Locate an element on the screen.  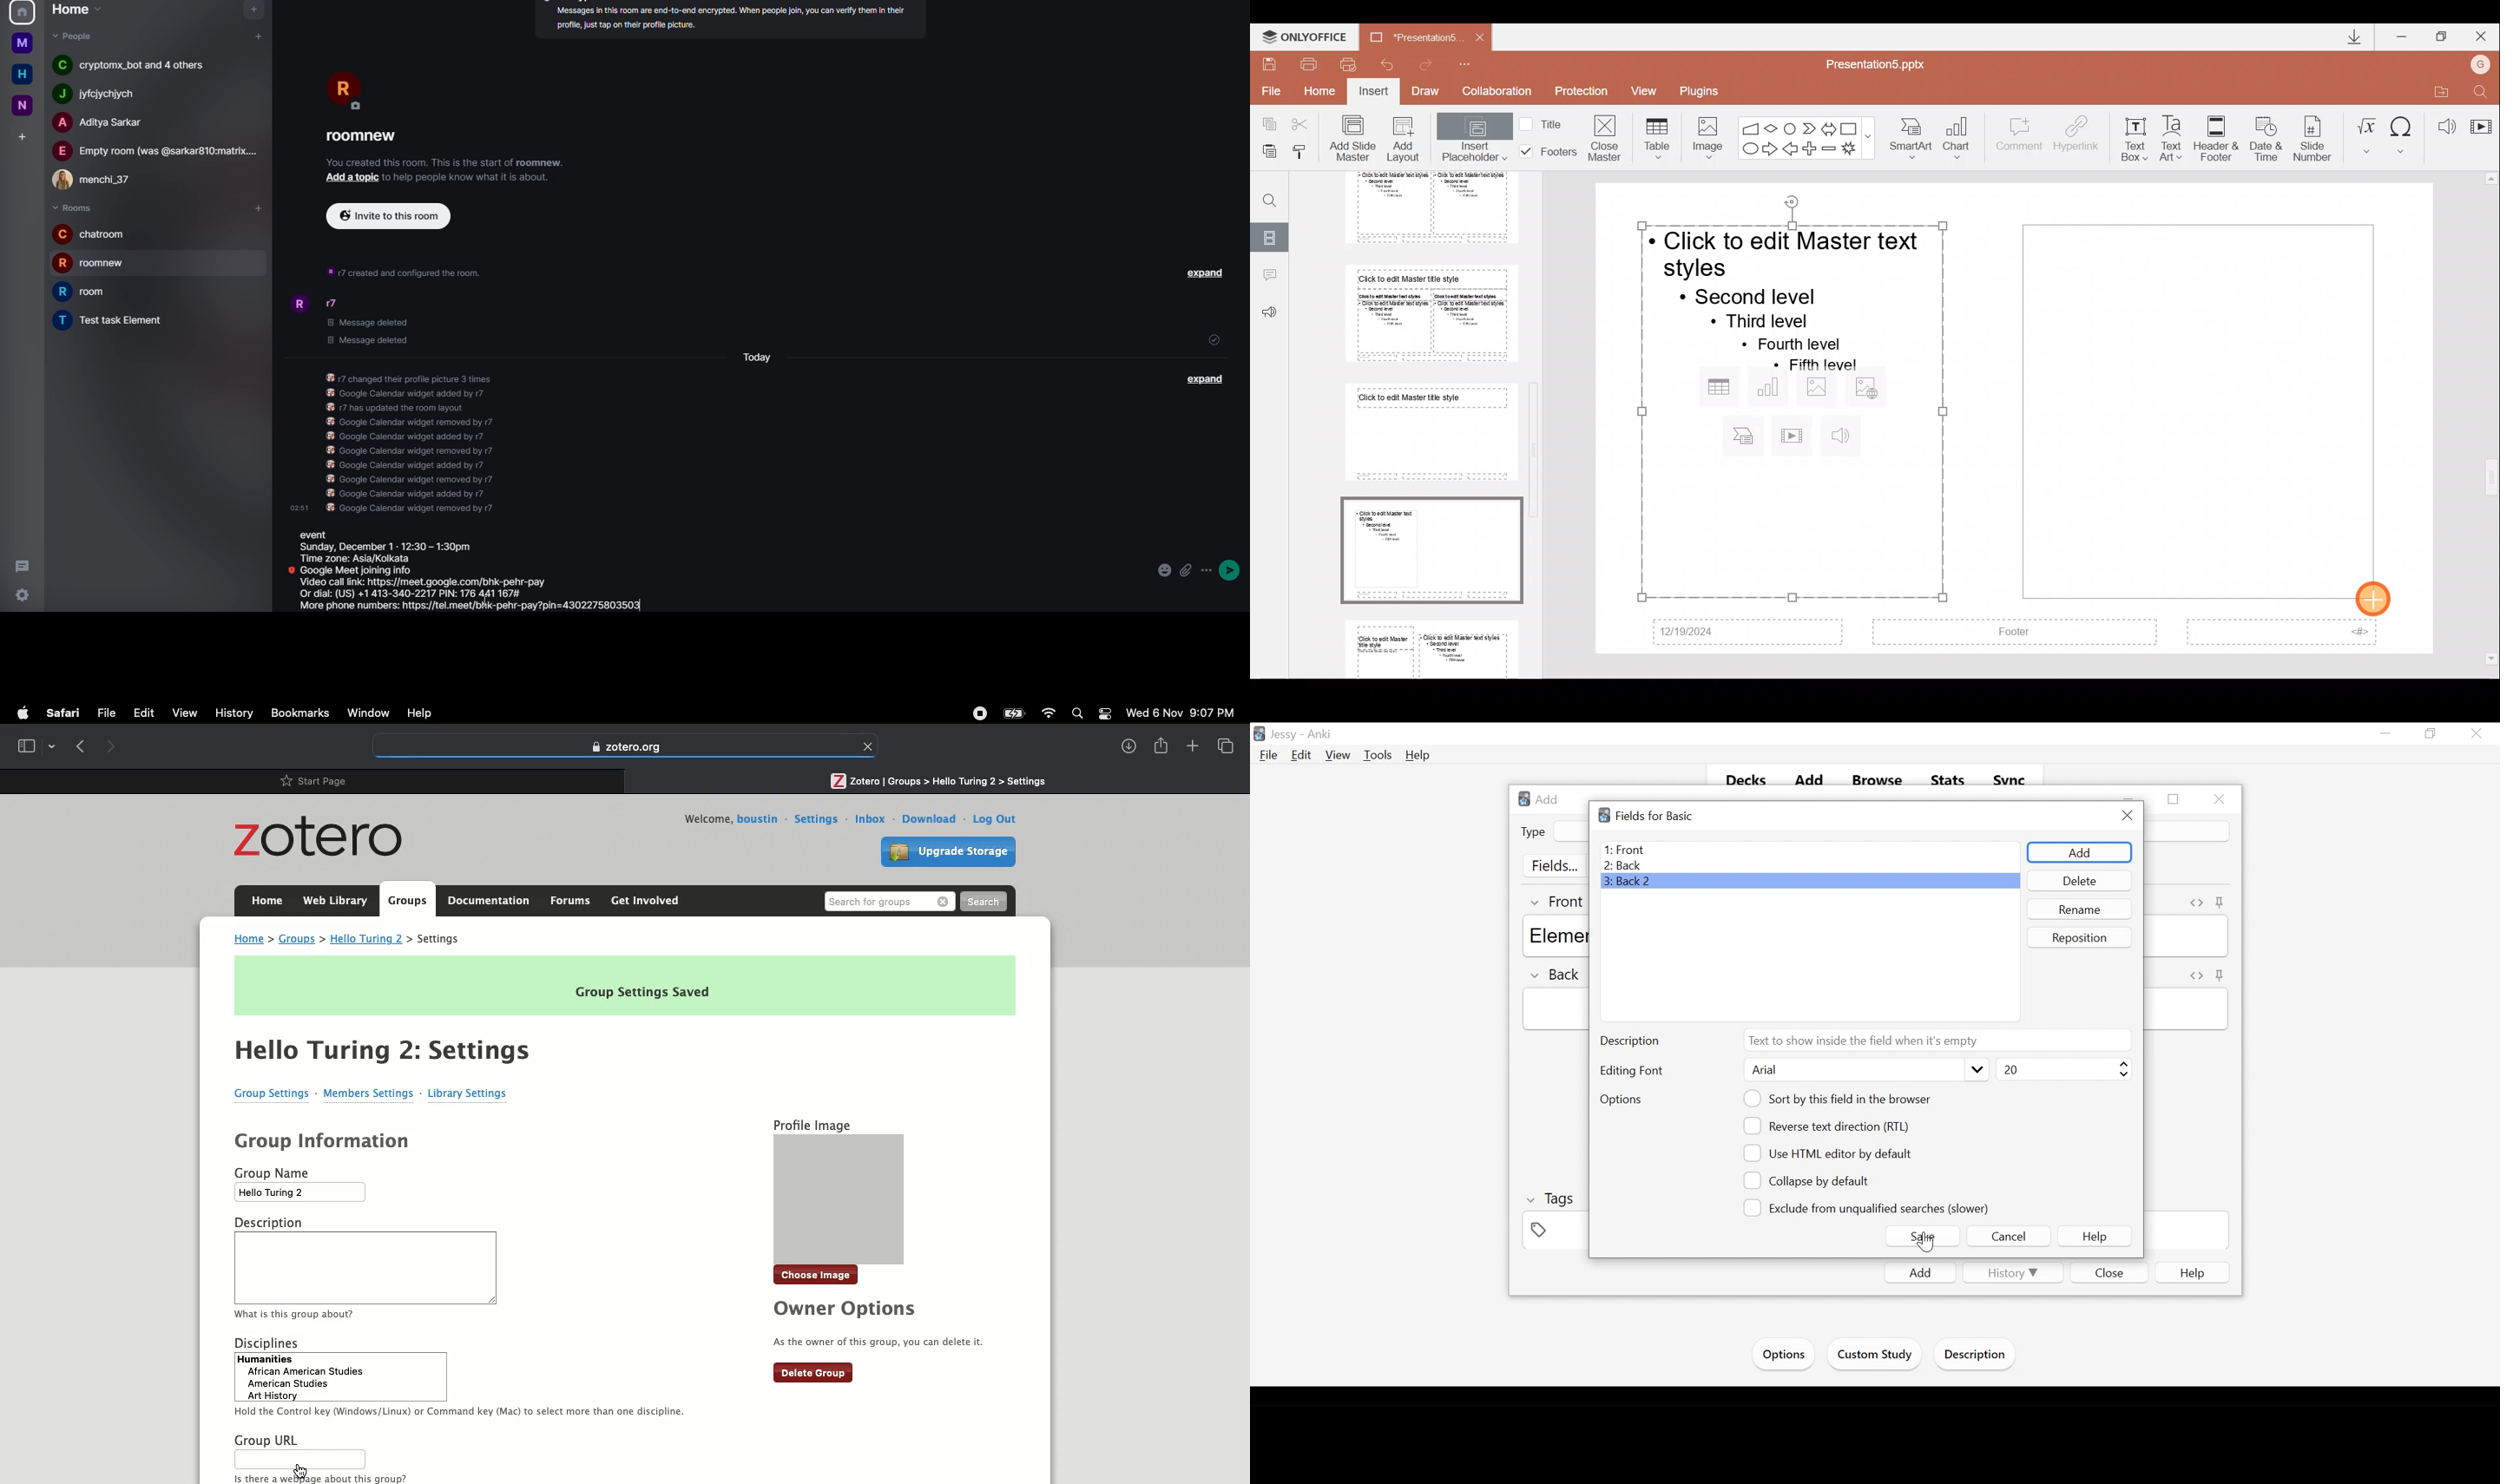
Internet is located at coordinates (1047, 714).